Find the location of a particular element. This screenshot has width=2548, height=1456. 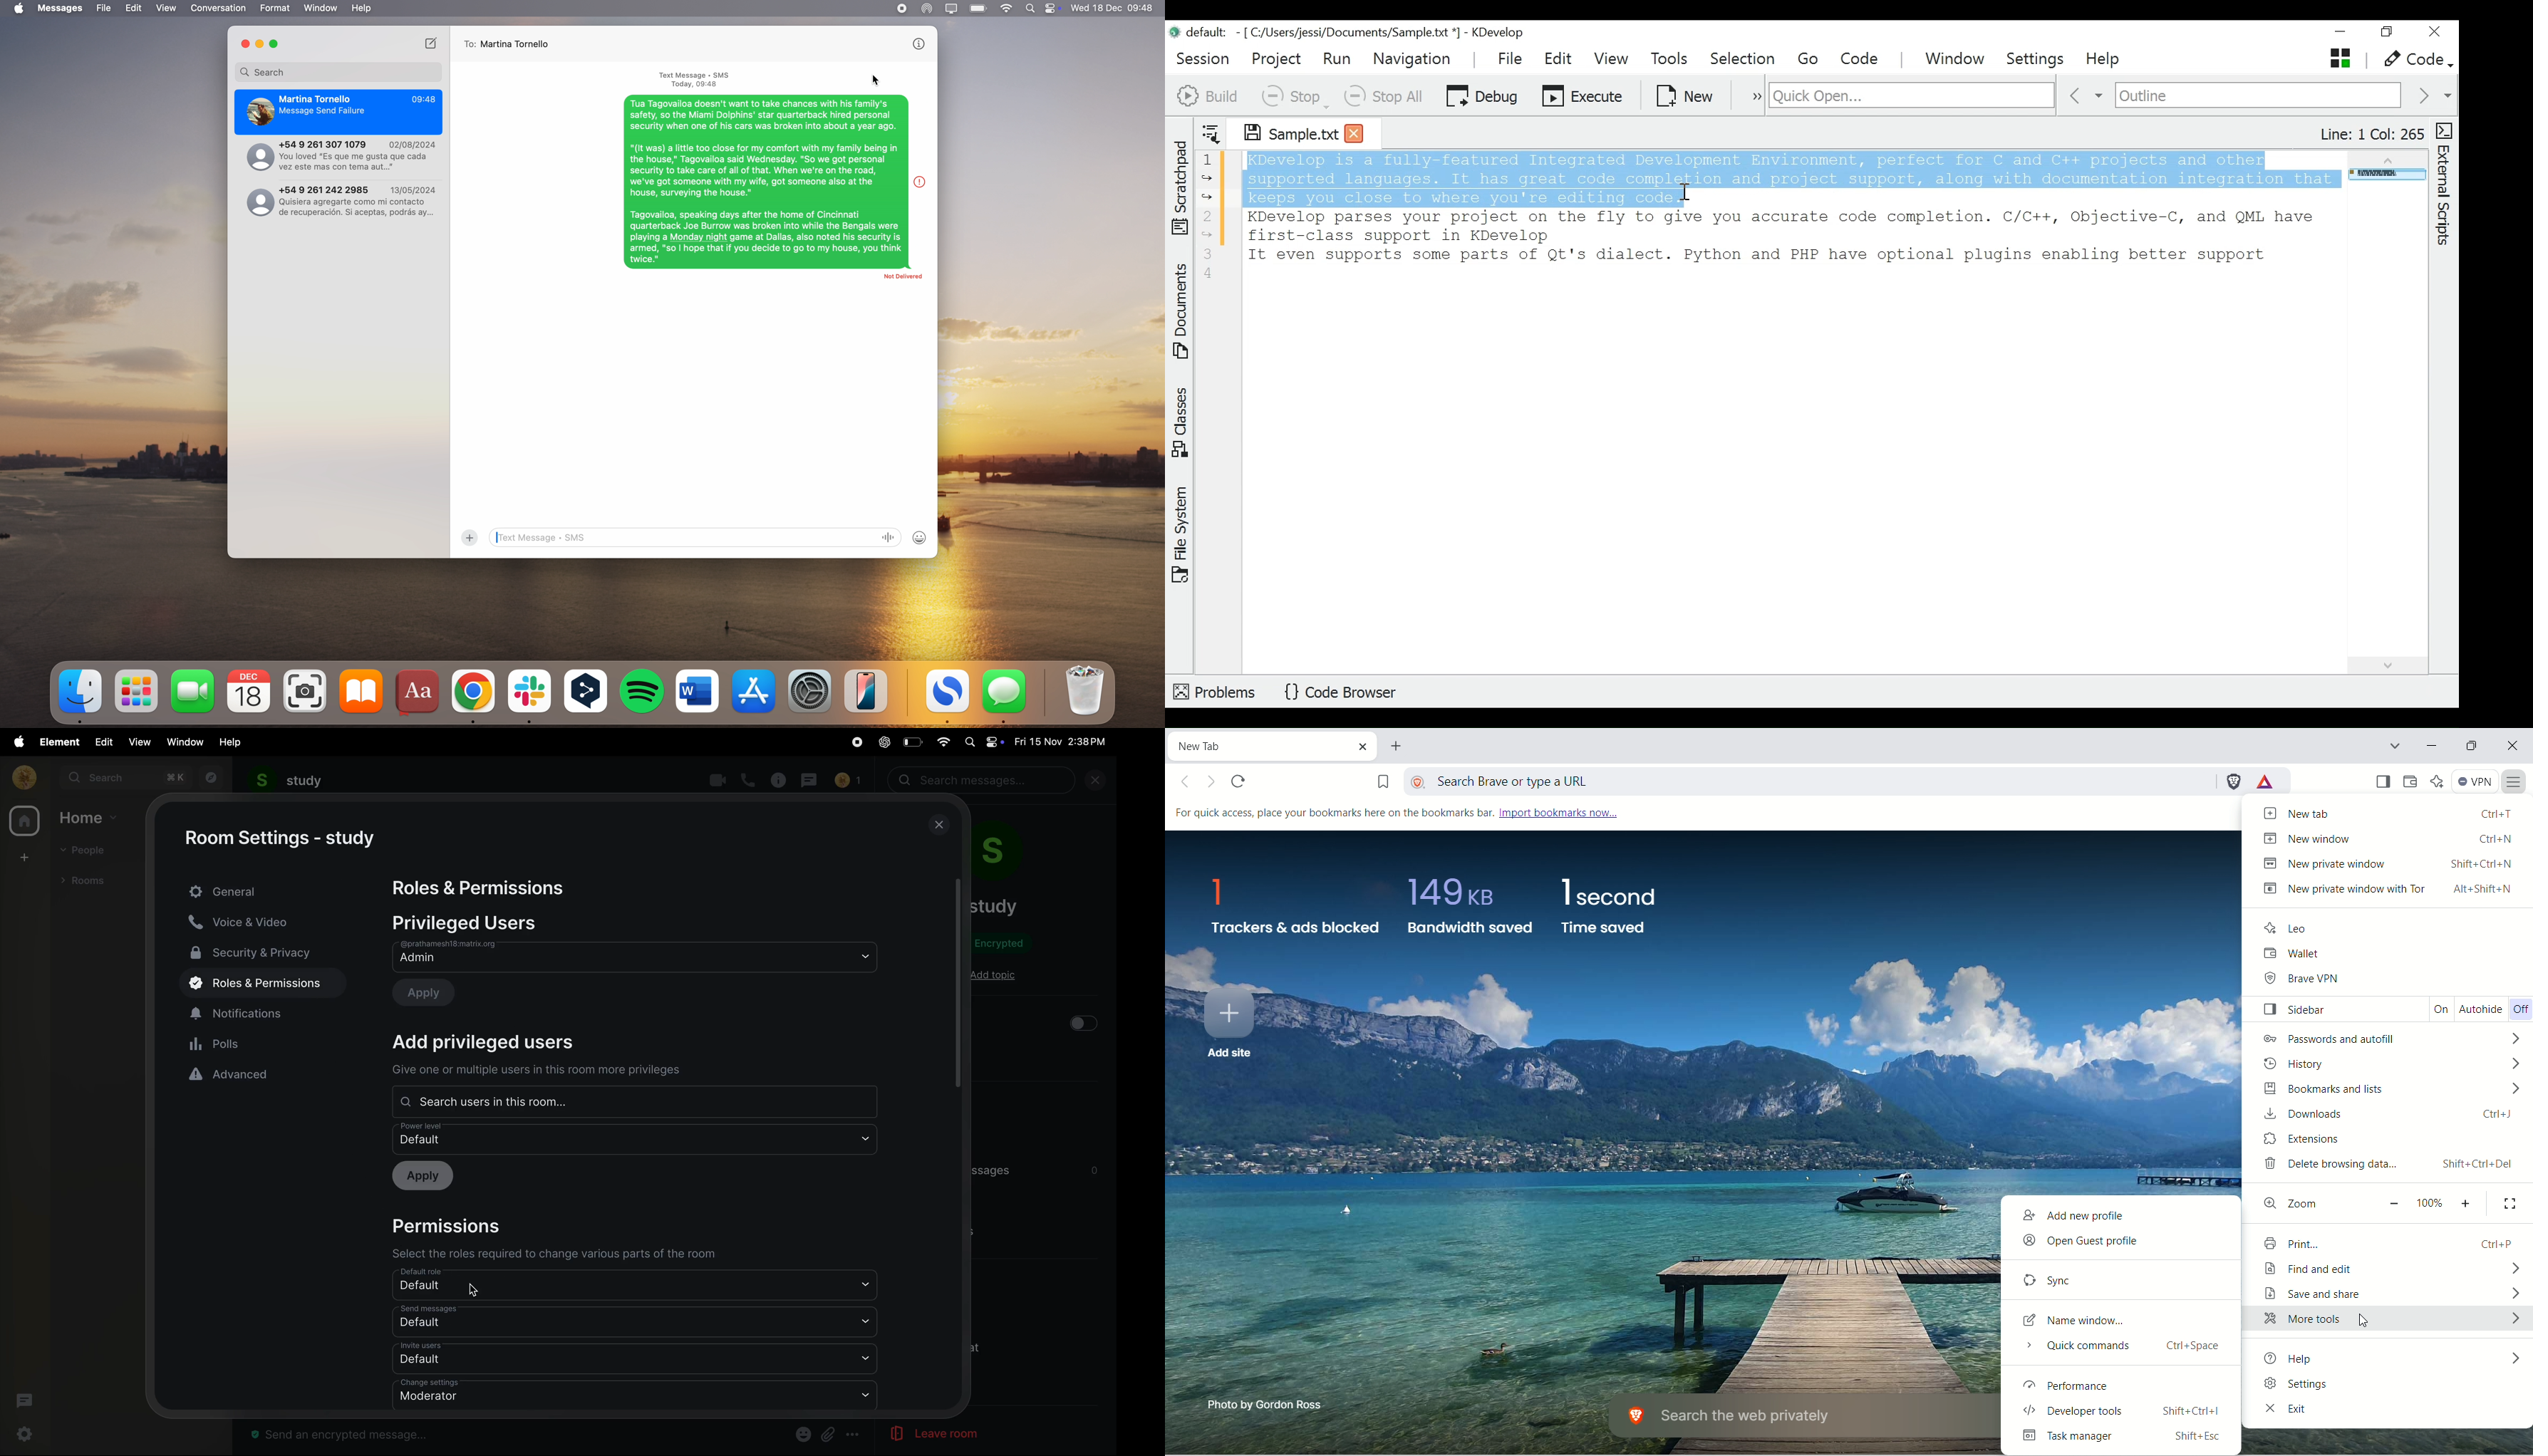

text message is located at coordinates (697, 79).